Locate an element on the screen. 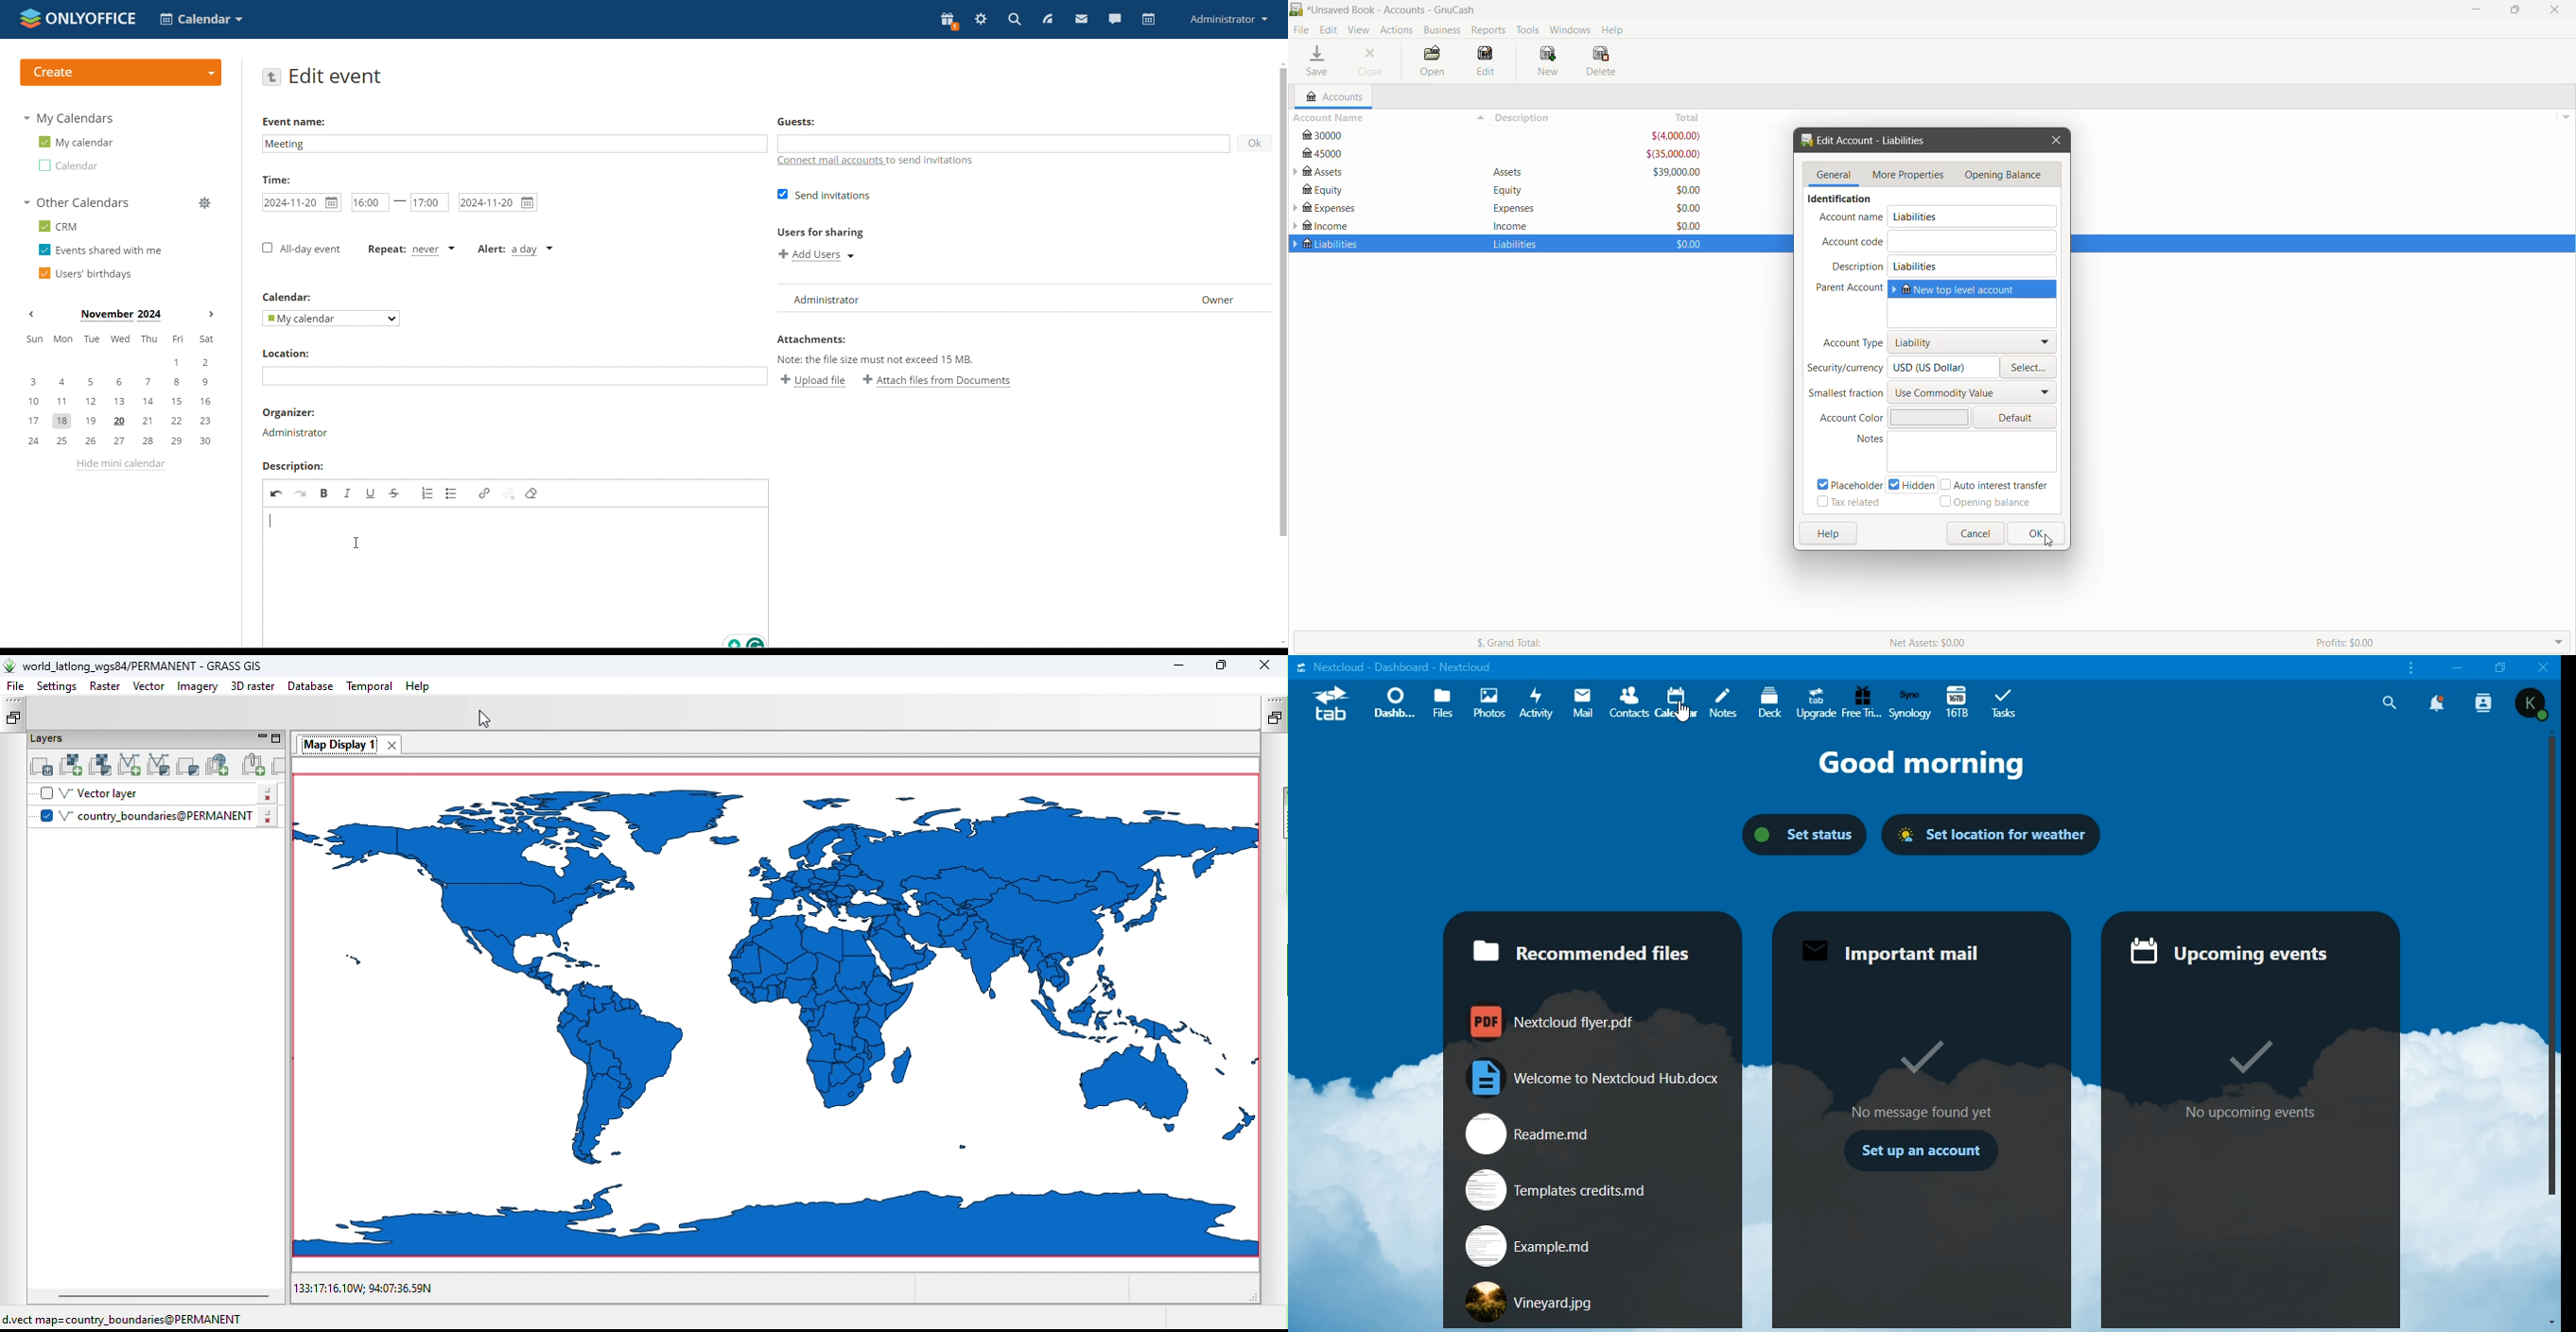 The width and height of the screenshot is (2576, 1344). add guests is located at coordinates (1004, 144).